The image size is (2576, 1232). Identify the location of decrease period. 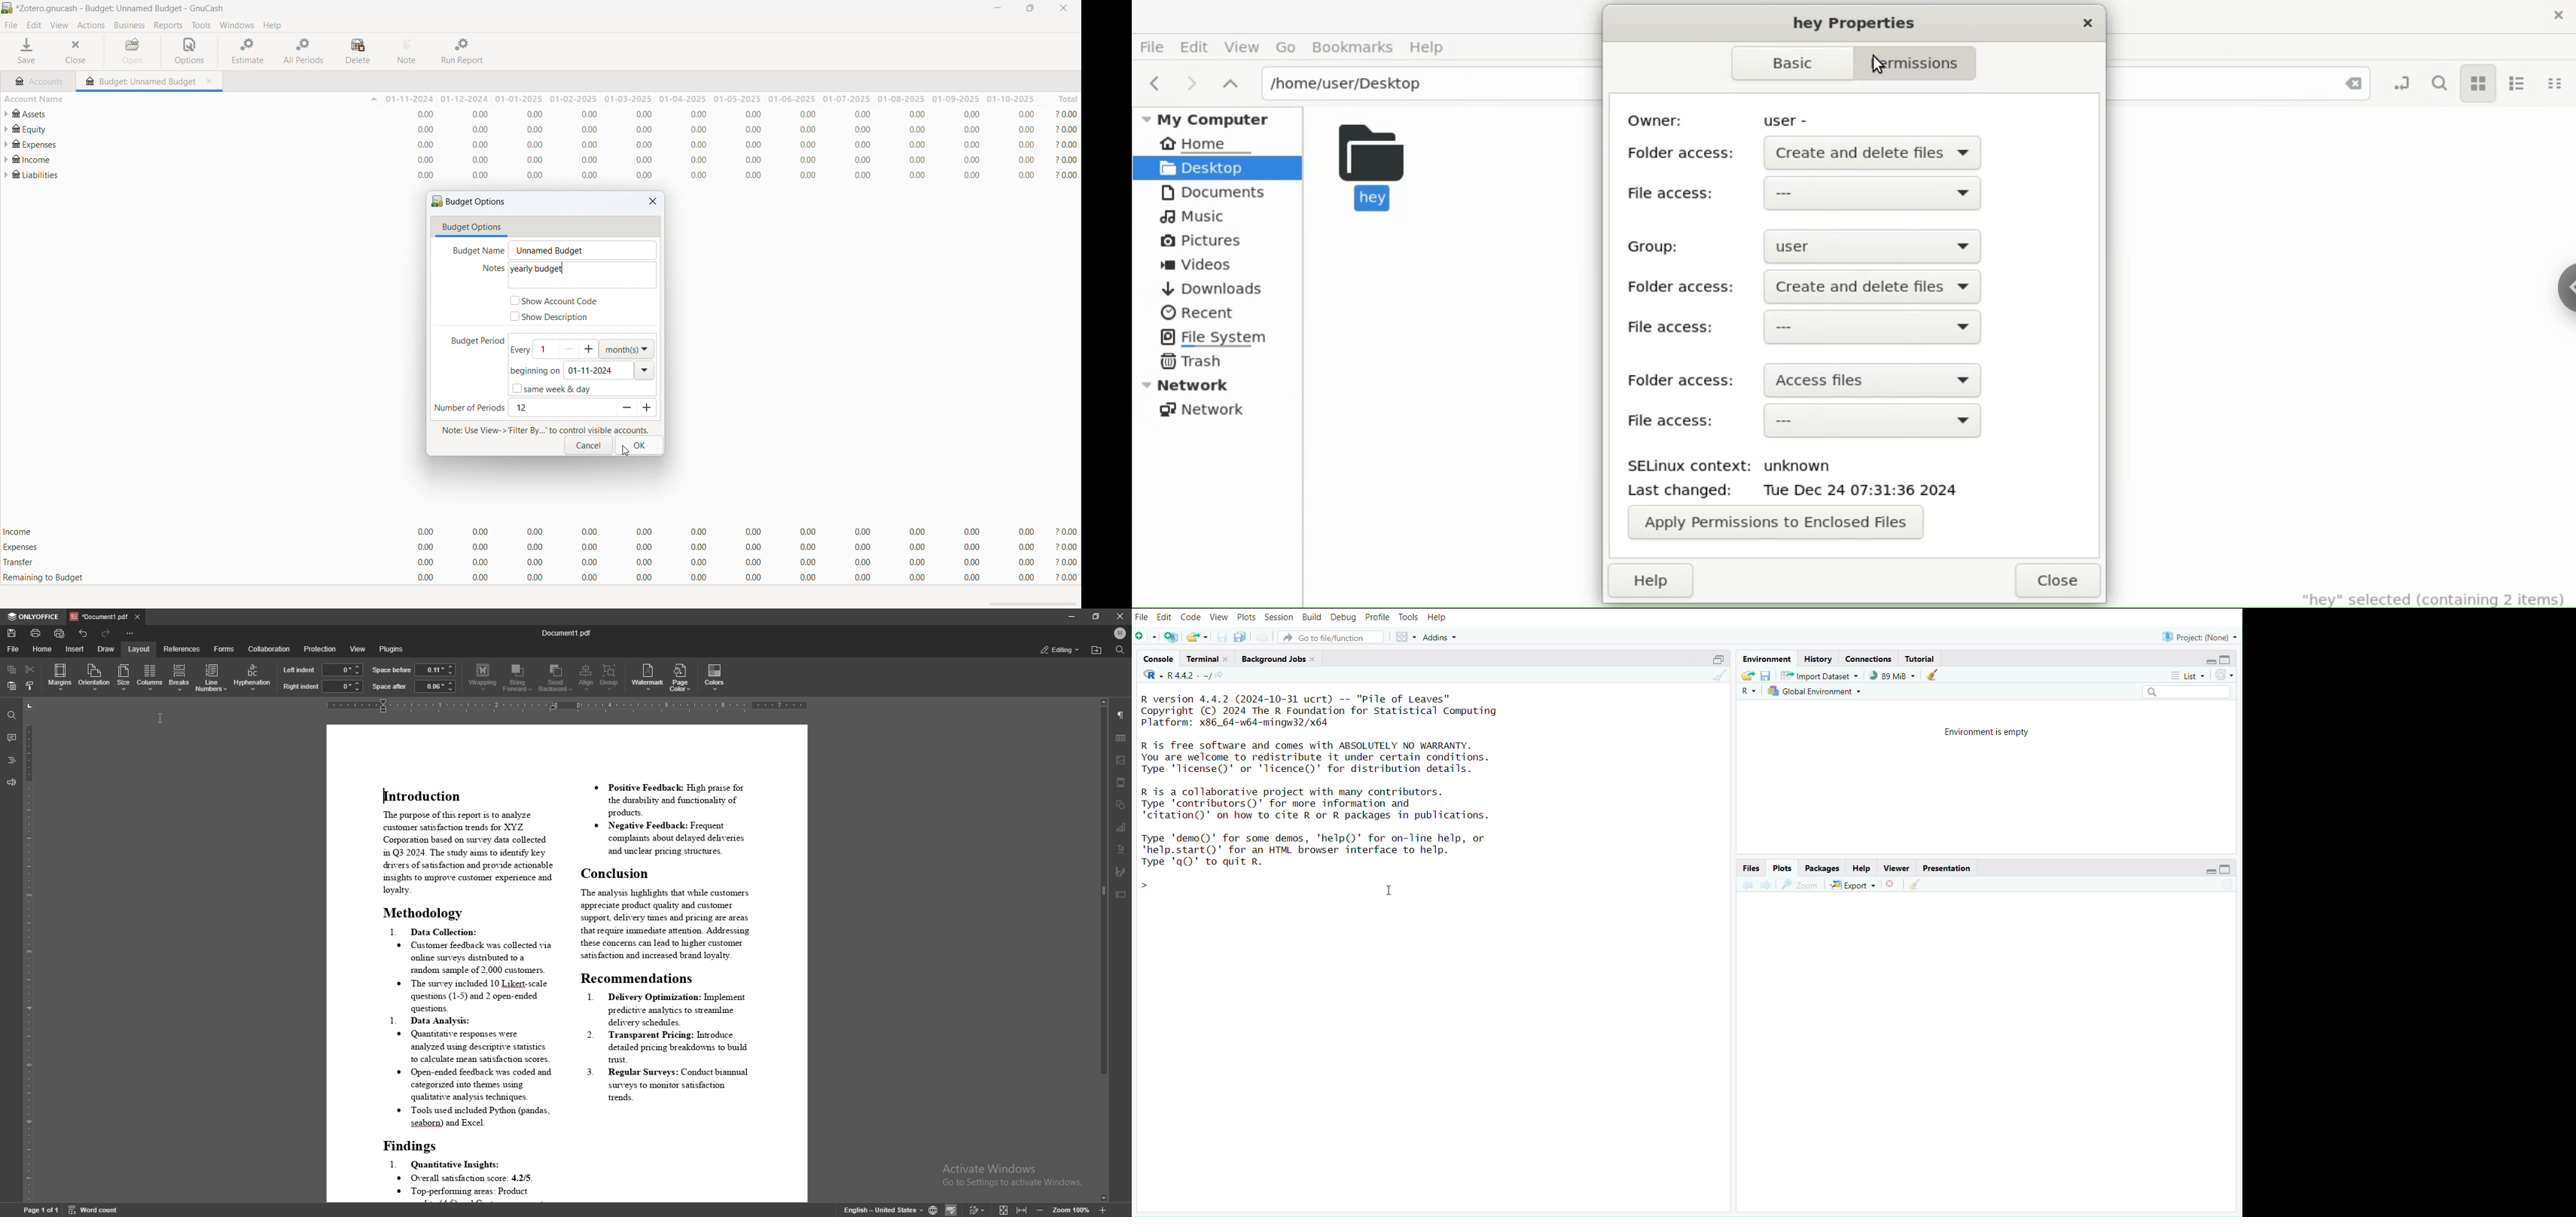
(624, 408).